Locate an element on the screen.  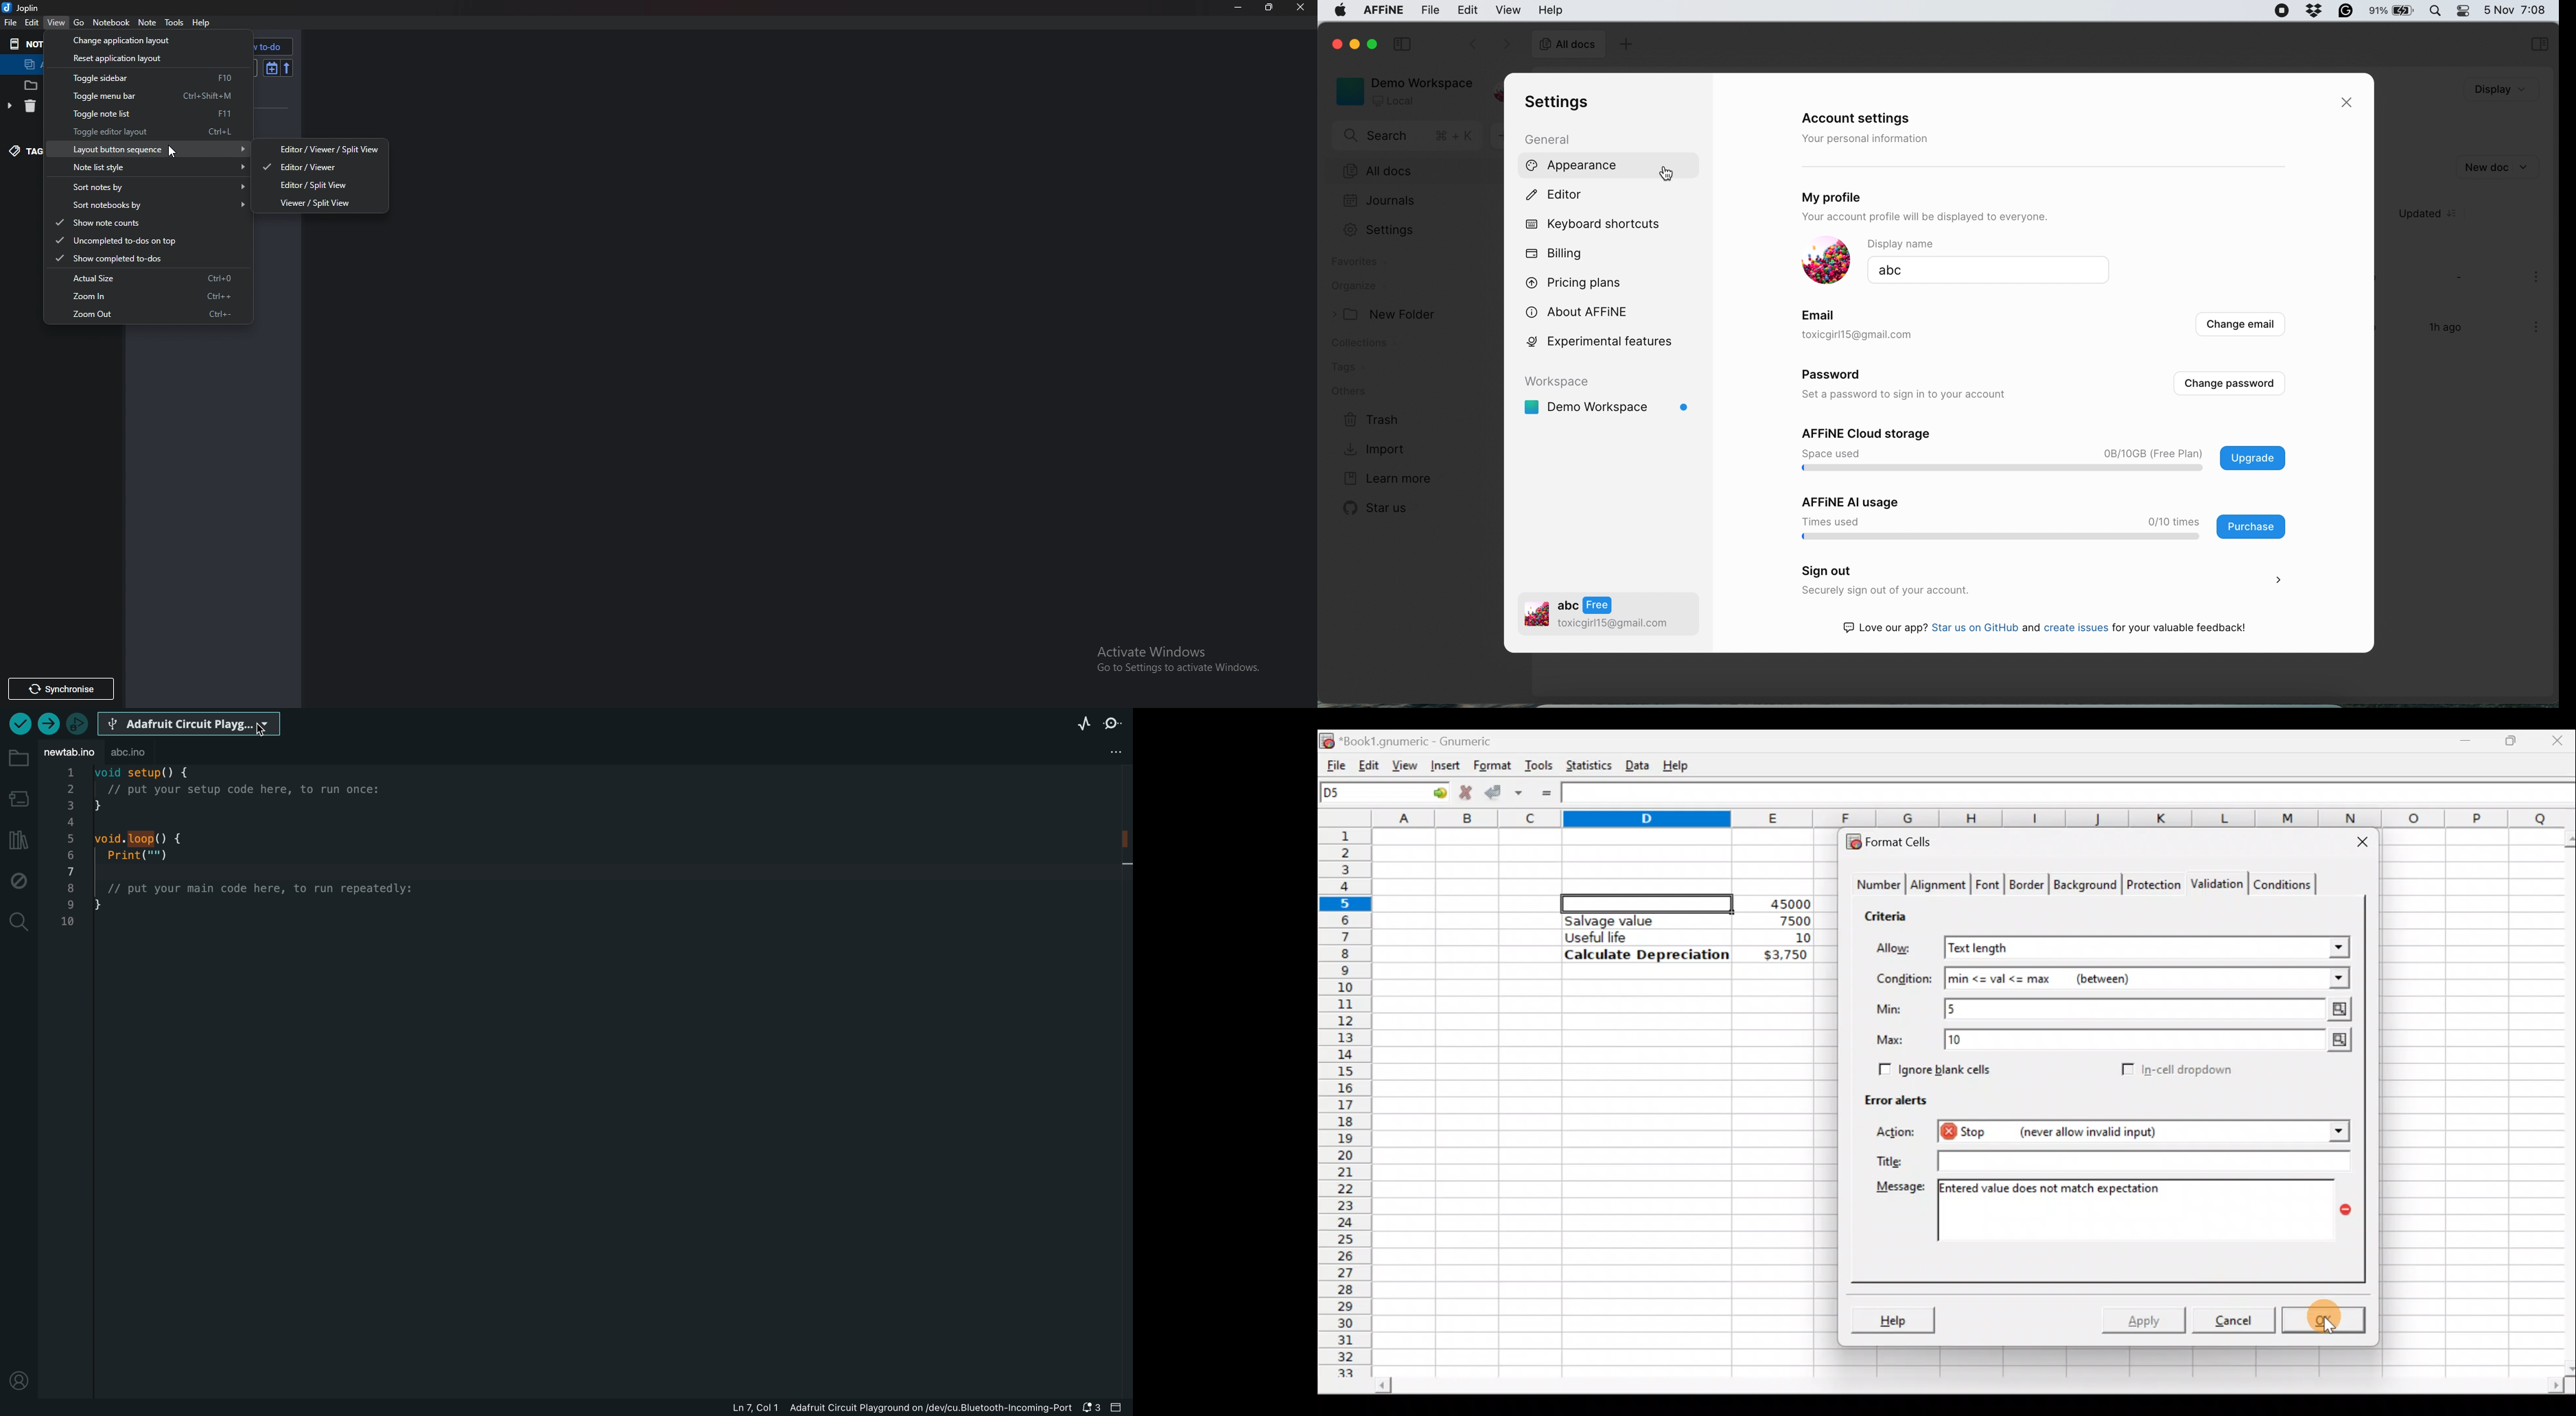
trash is located at coordinates (1374, 422).